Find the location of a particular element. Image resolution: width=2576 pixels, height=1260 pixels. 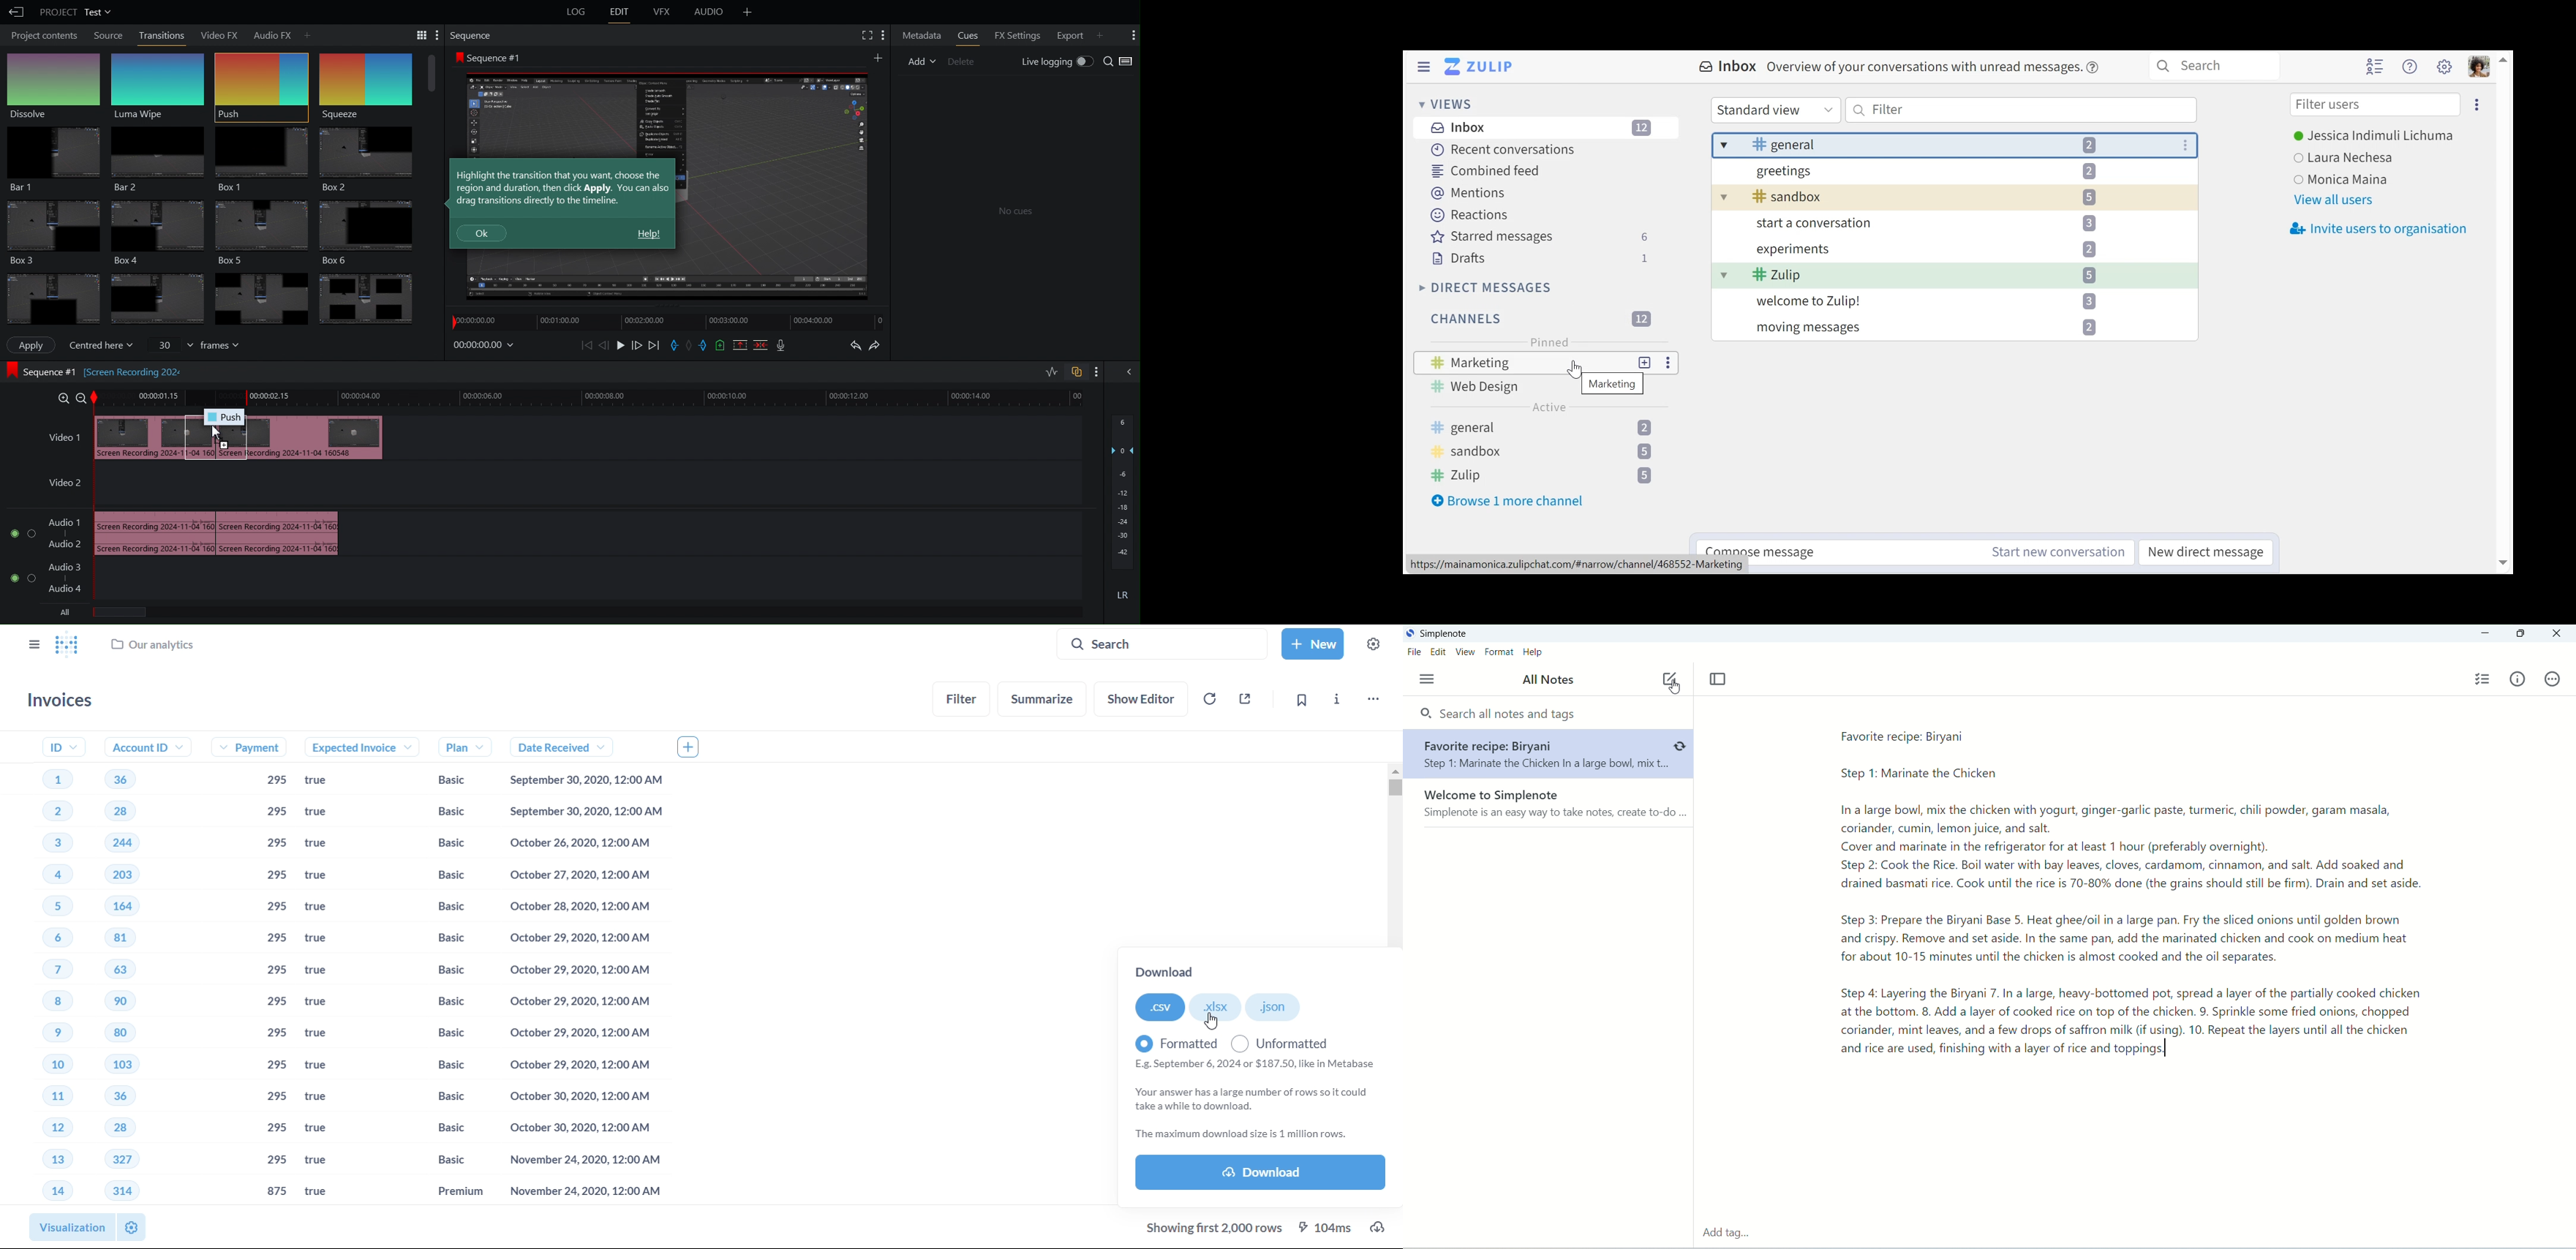

Sequence is located at coordinates (472, 36).